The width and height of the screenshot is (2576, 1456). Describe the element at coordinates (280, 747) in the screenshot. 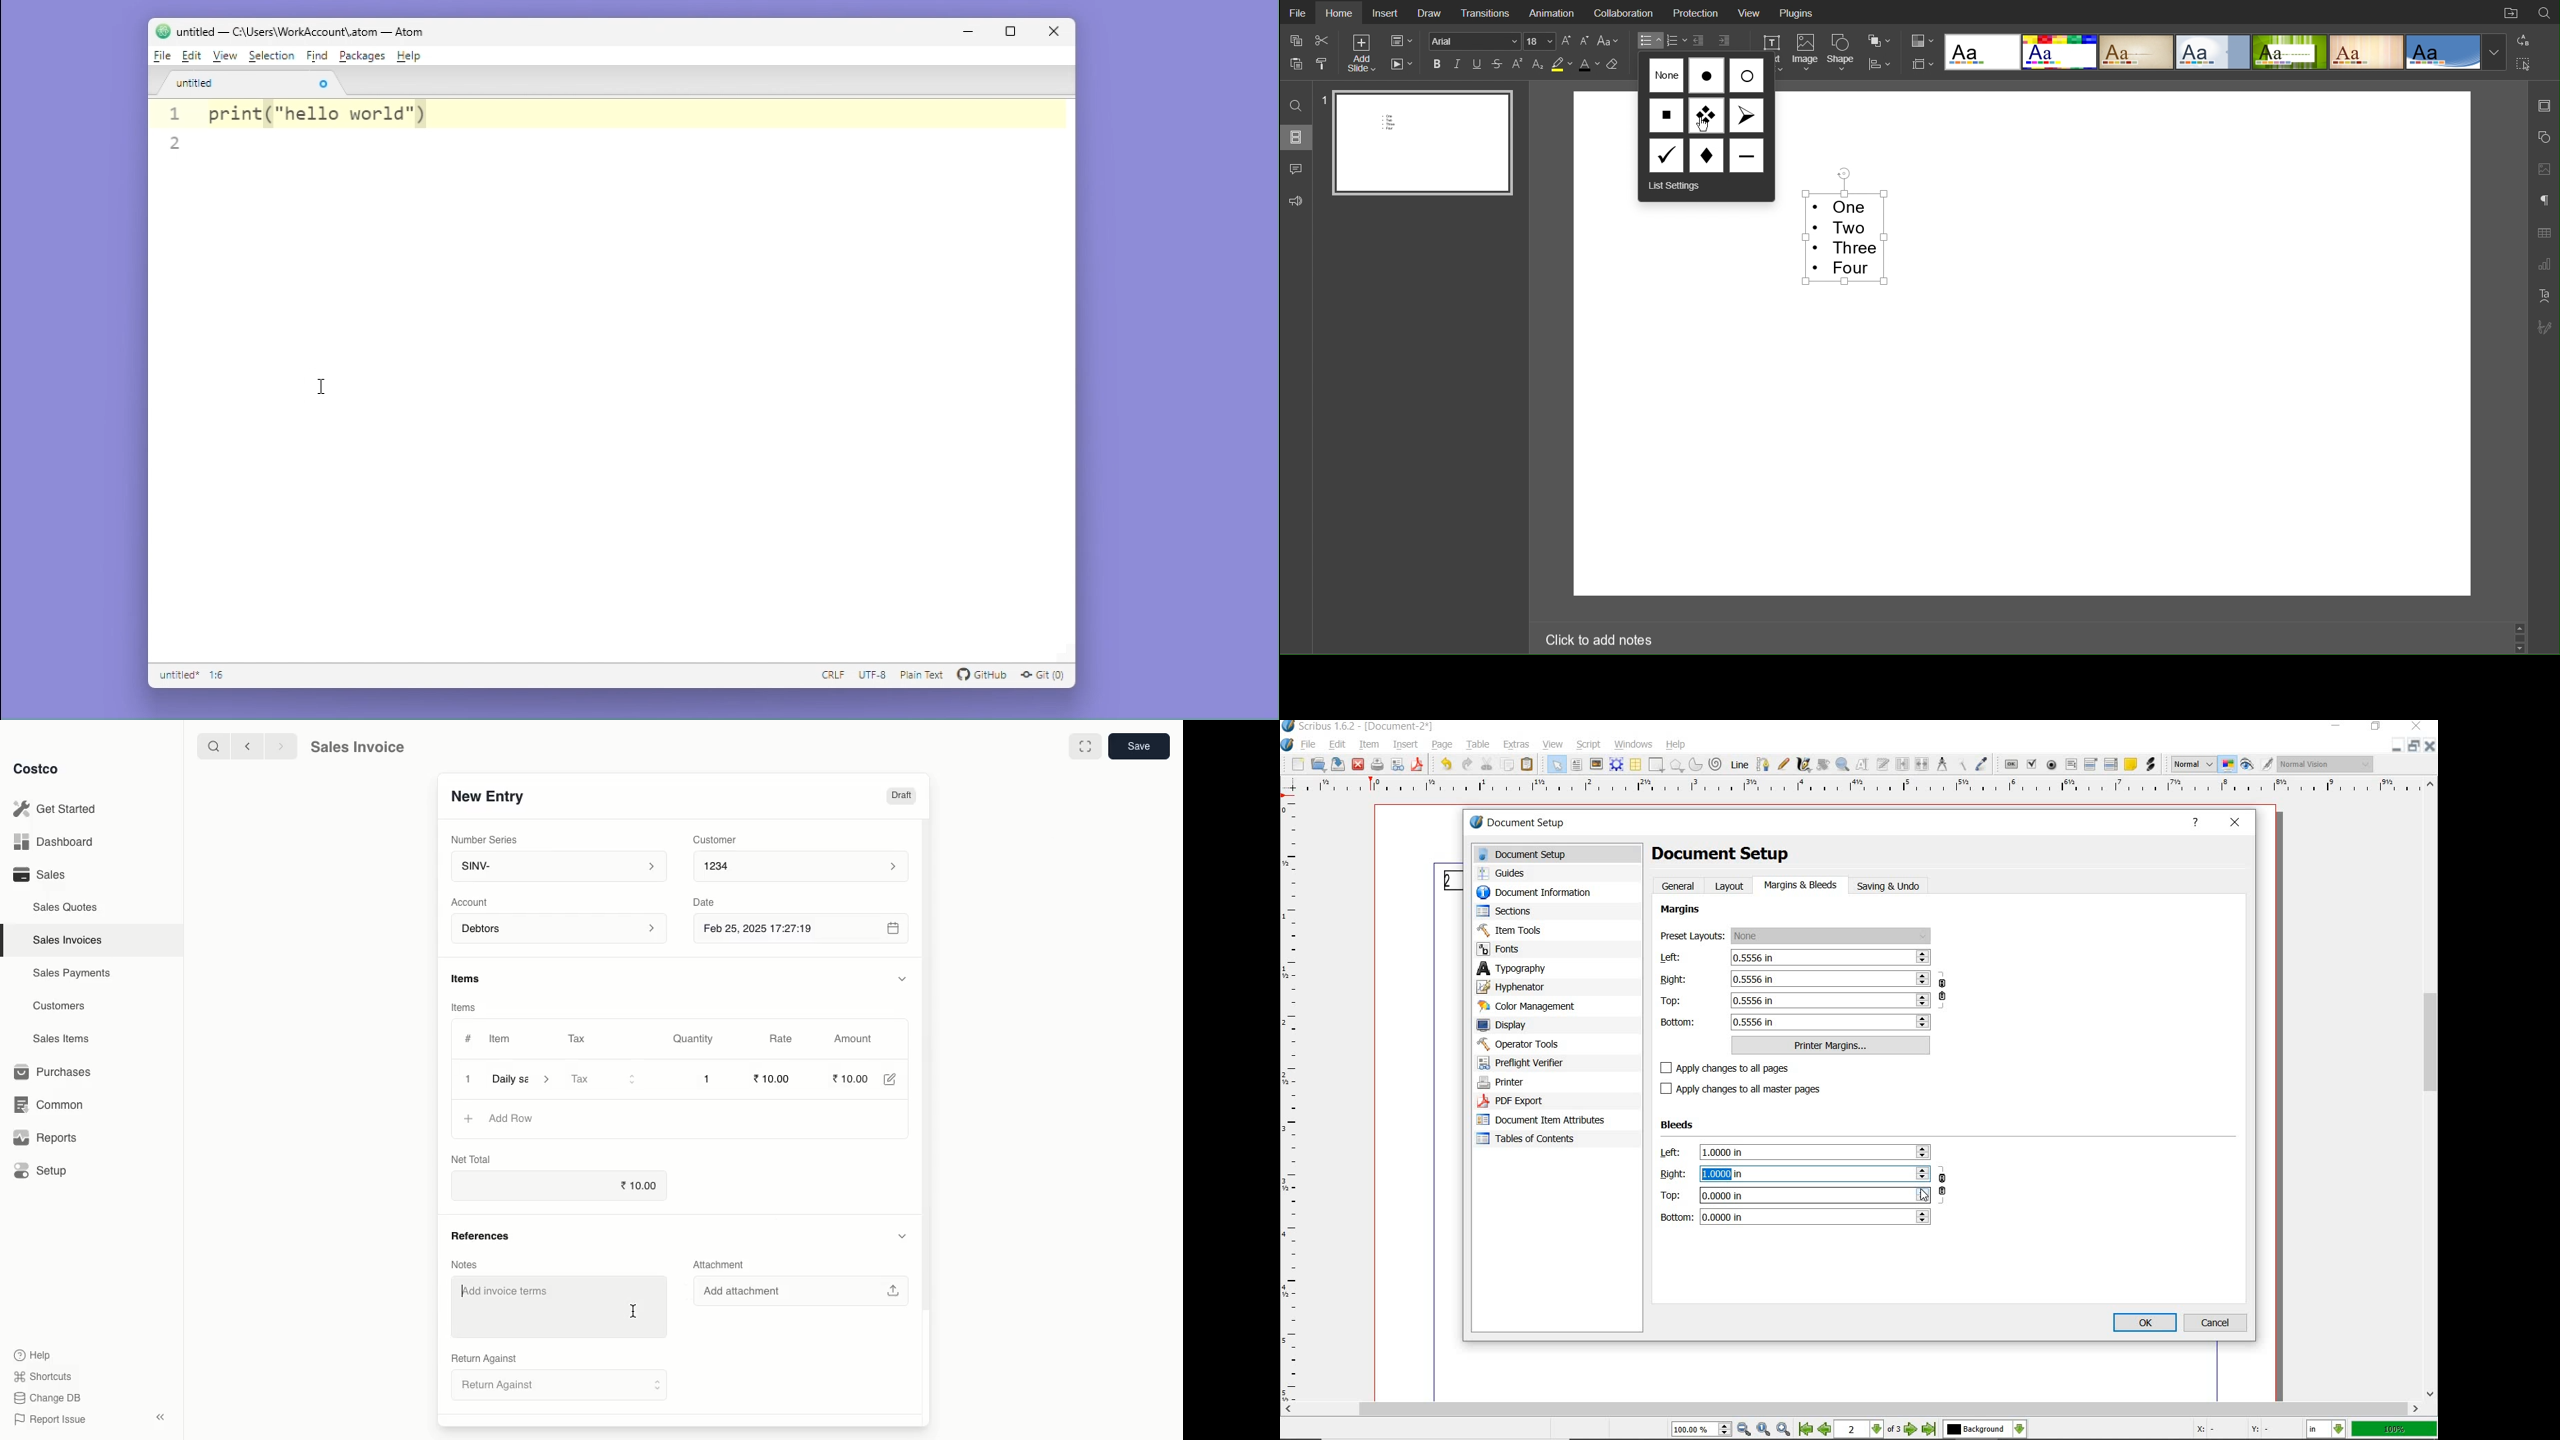

I see `Forward` at that location.